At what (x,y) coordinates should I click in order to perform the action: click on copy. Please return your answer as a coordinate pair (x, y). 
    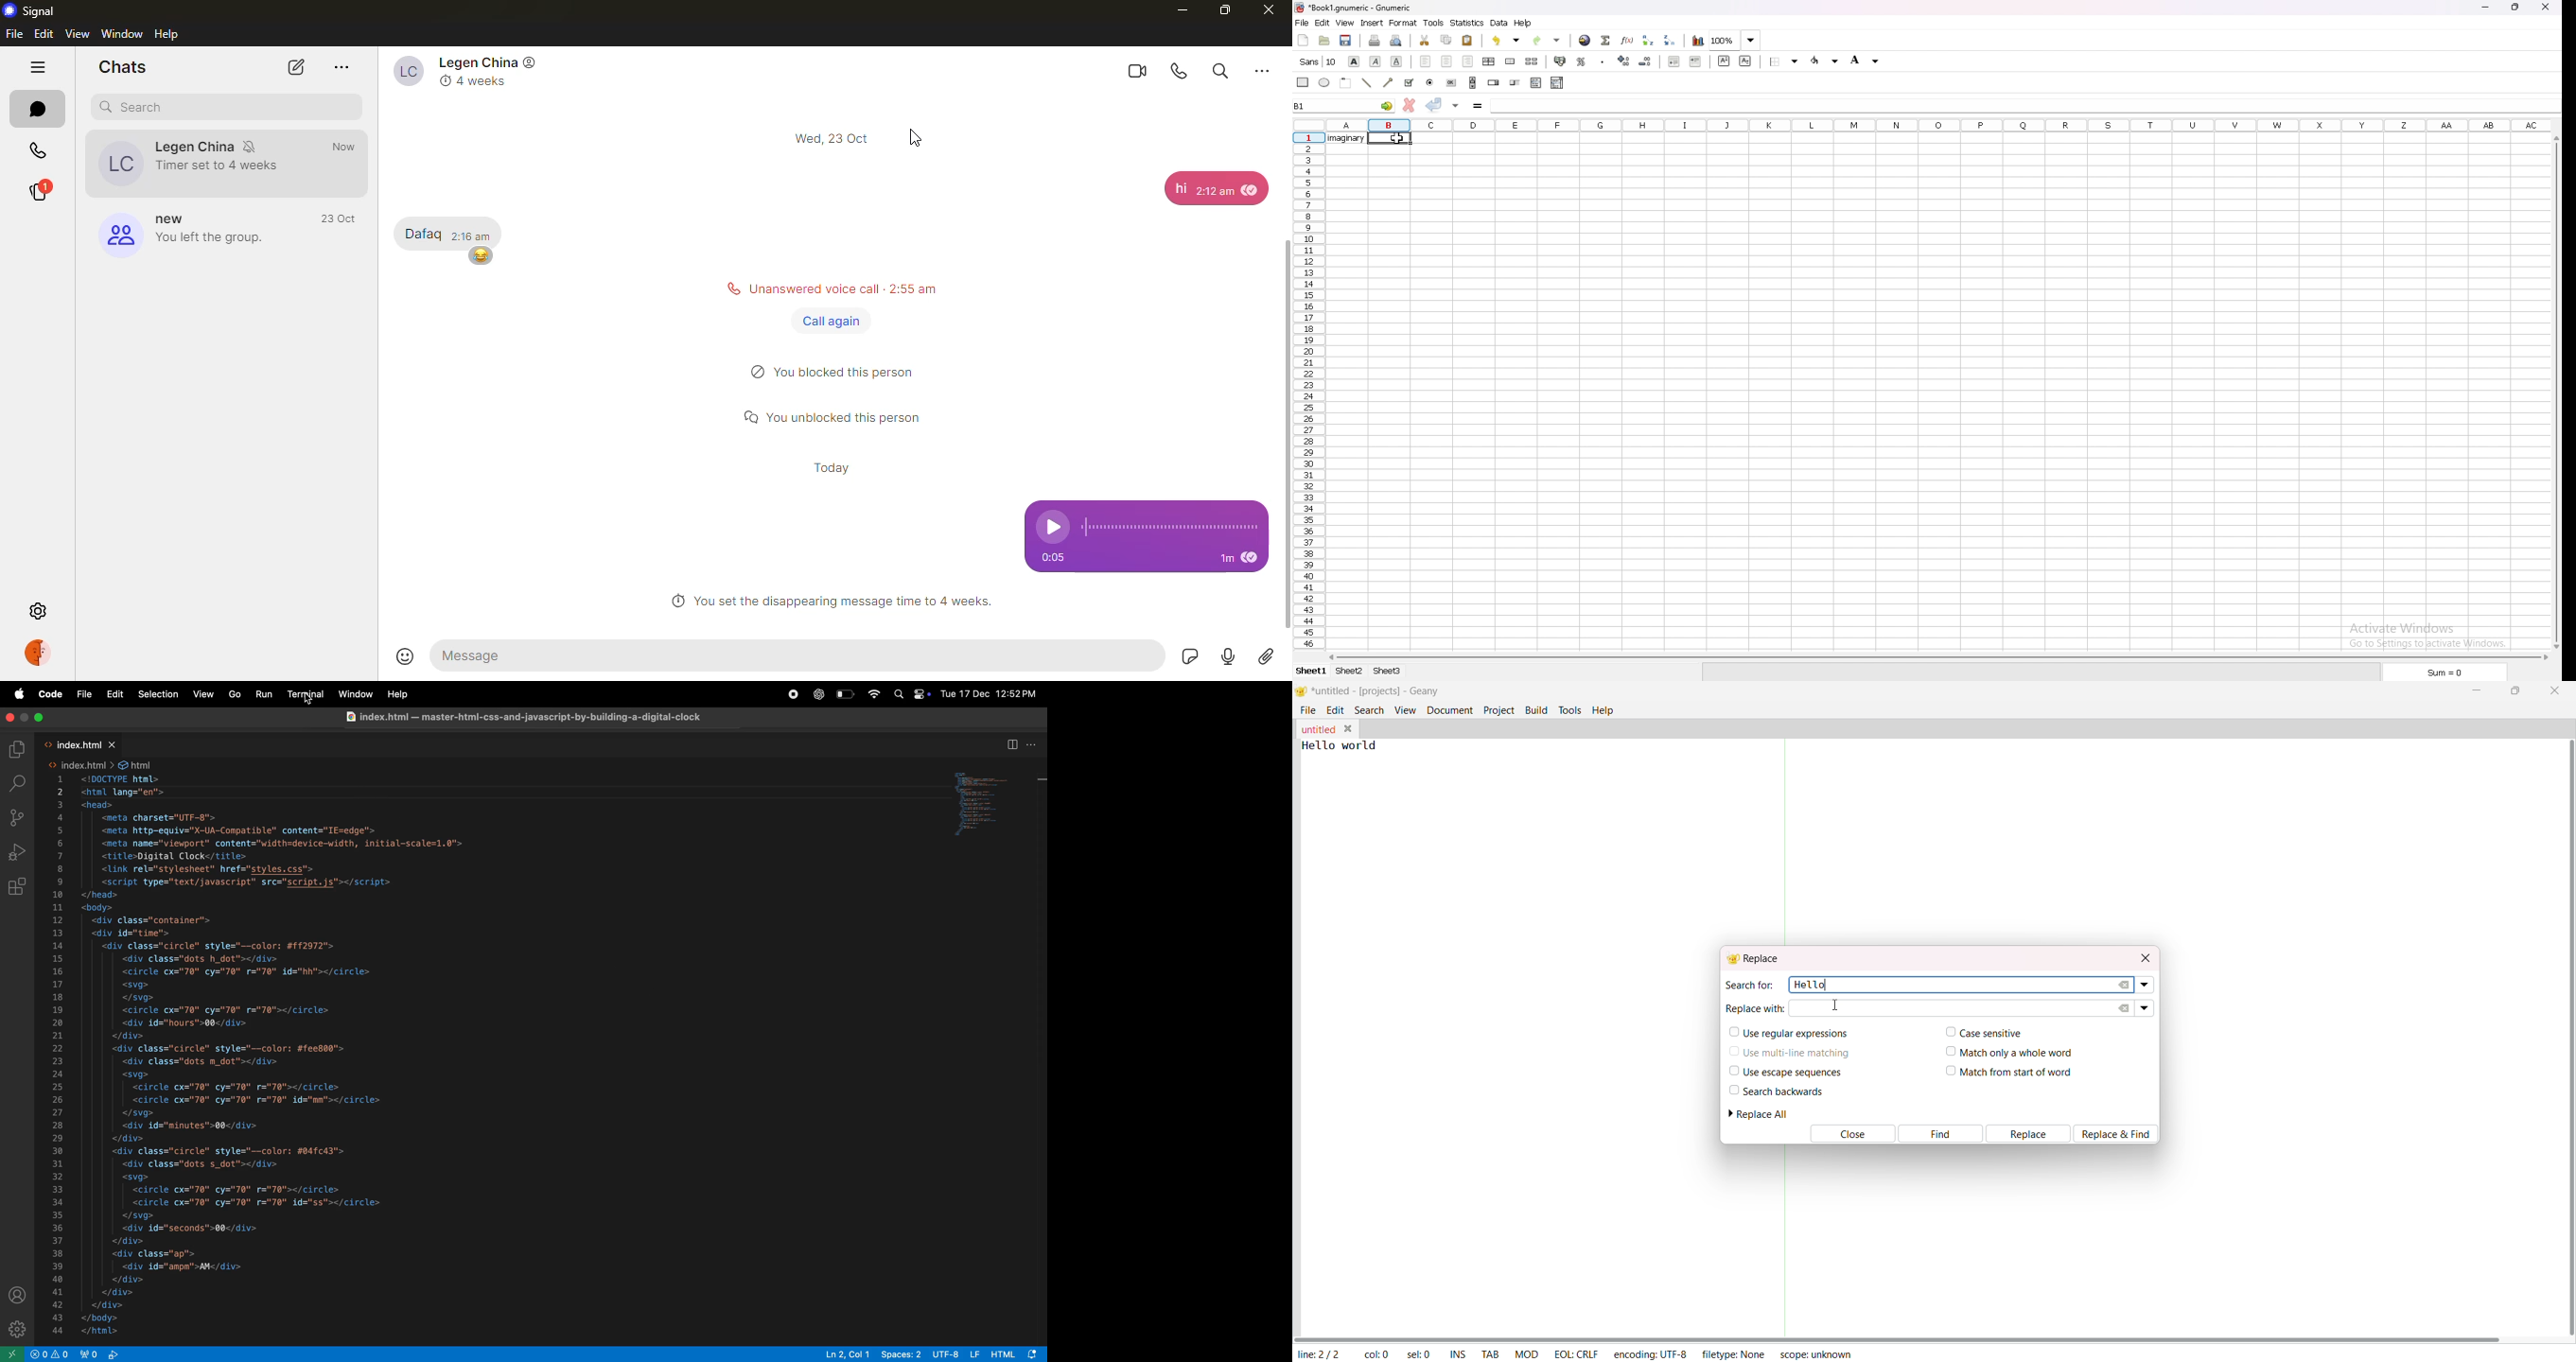
    Looking at the image, I should click on (1446, 39).